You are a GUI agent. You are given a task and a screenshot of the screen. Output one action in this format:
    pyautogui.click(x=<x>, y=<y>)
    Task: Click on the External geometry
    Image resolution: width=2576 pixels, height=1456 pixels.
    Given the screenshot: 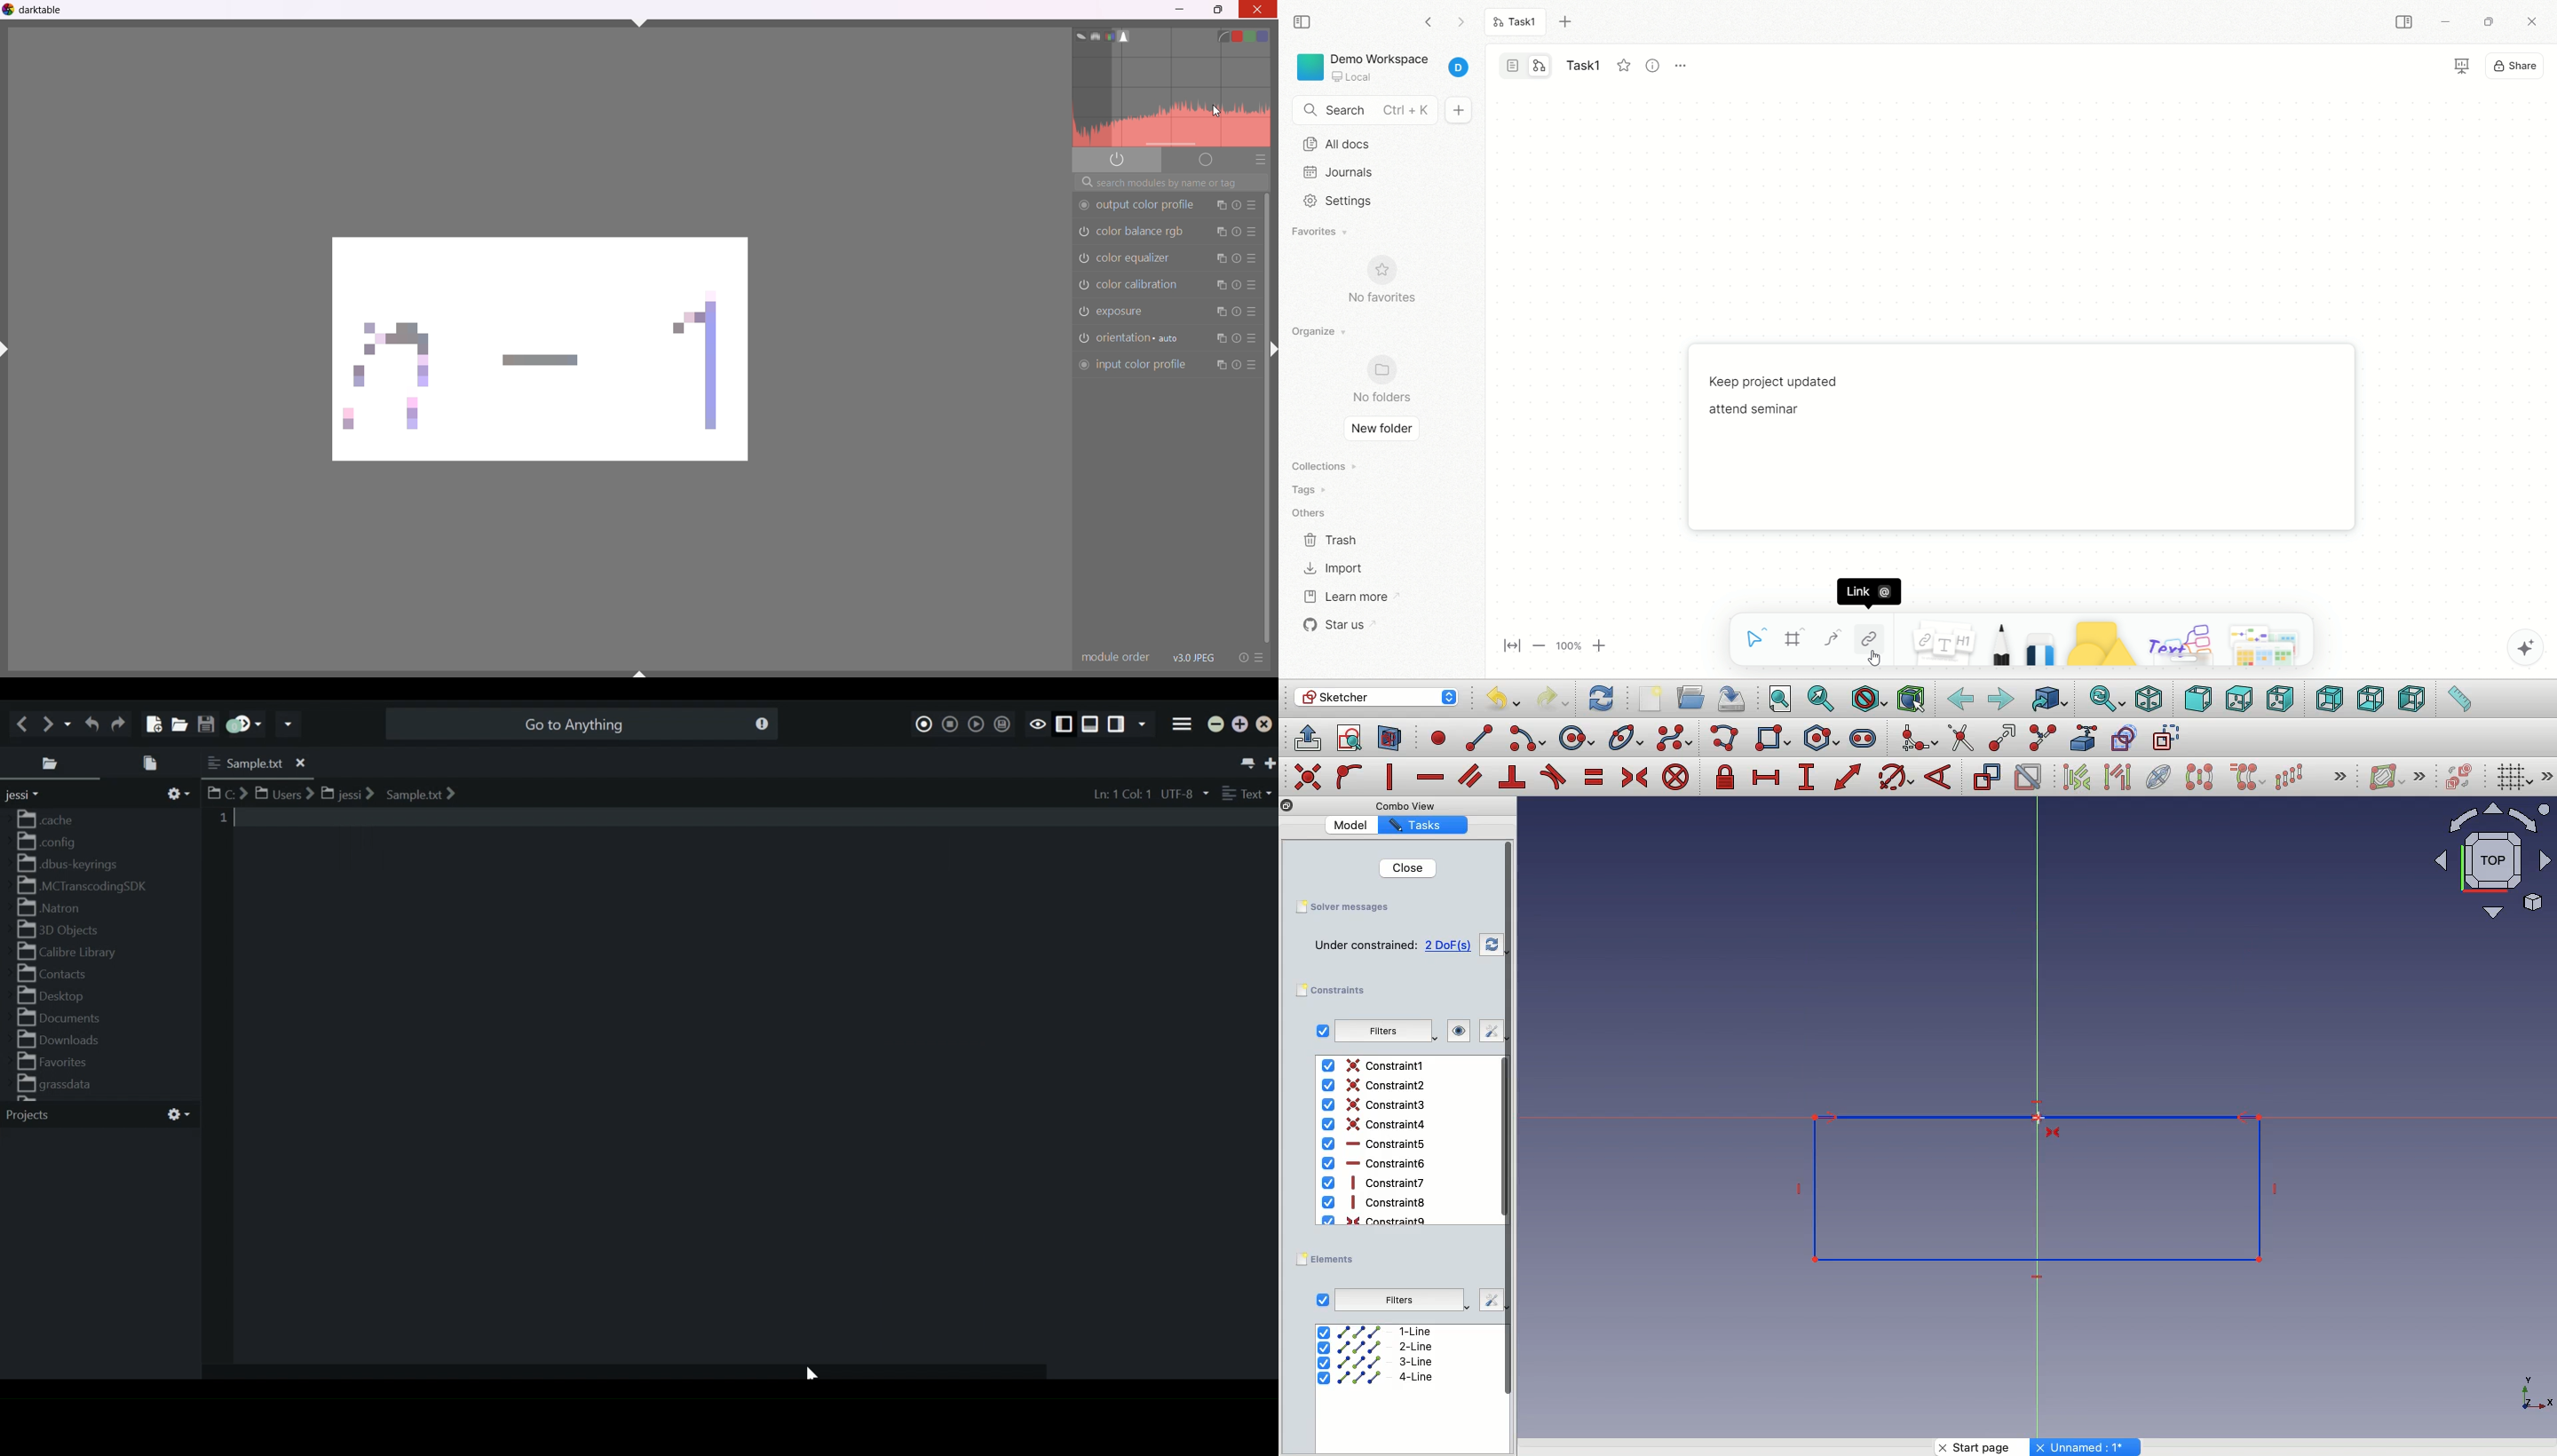 What is the action you would take?
    pyautogui.click(x=2082, y=738)
    